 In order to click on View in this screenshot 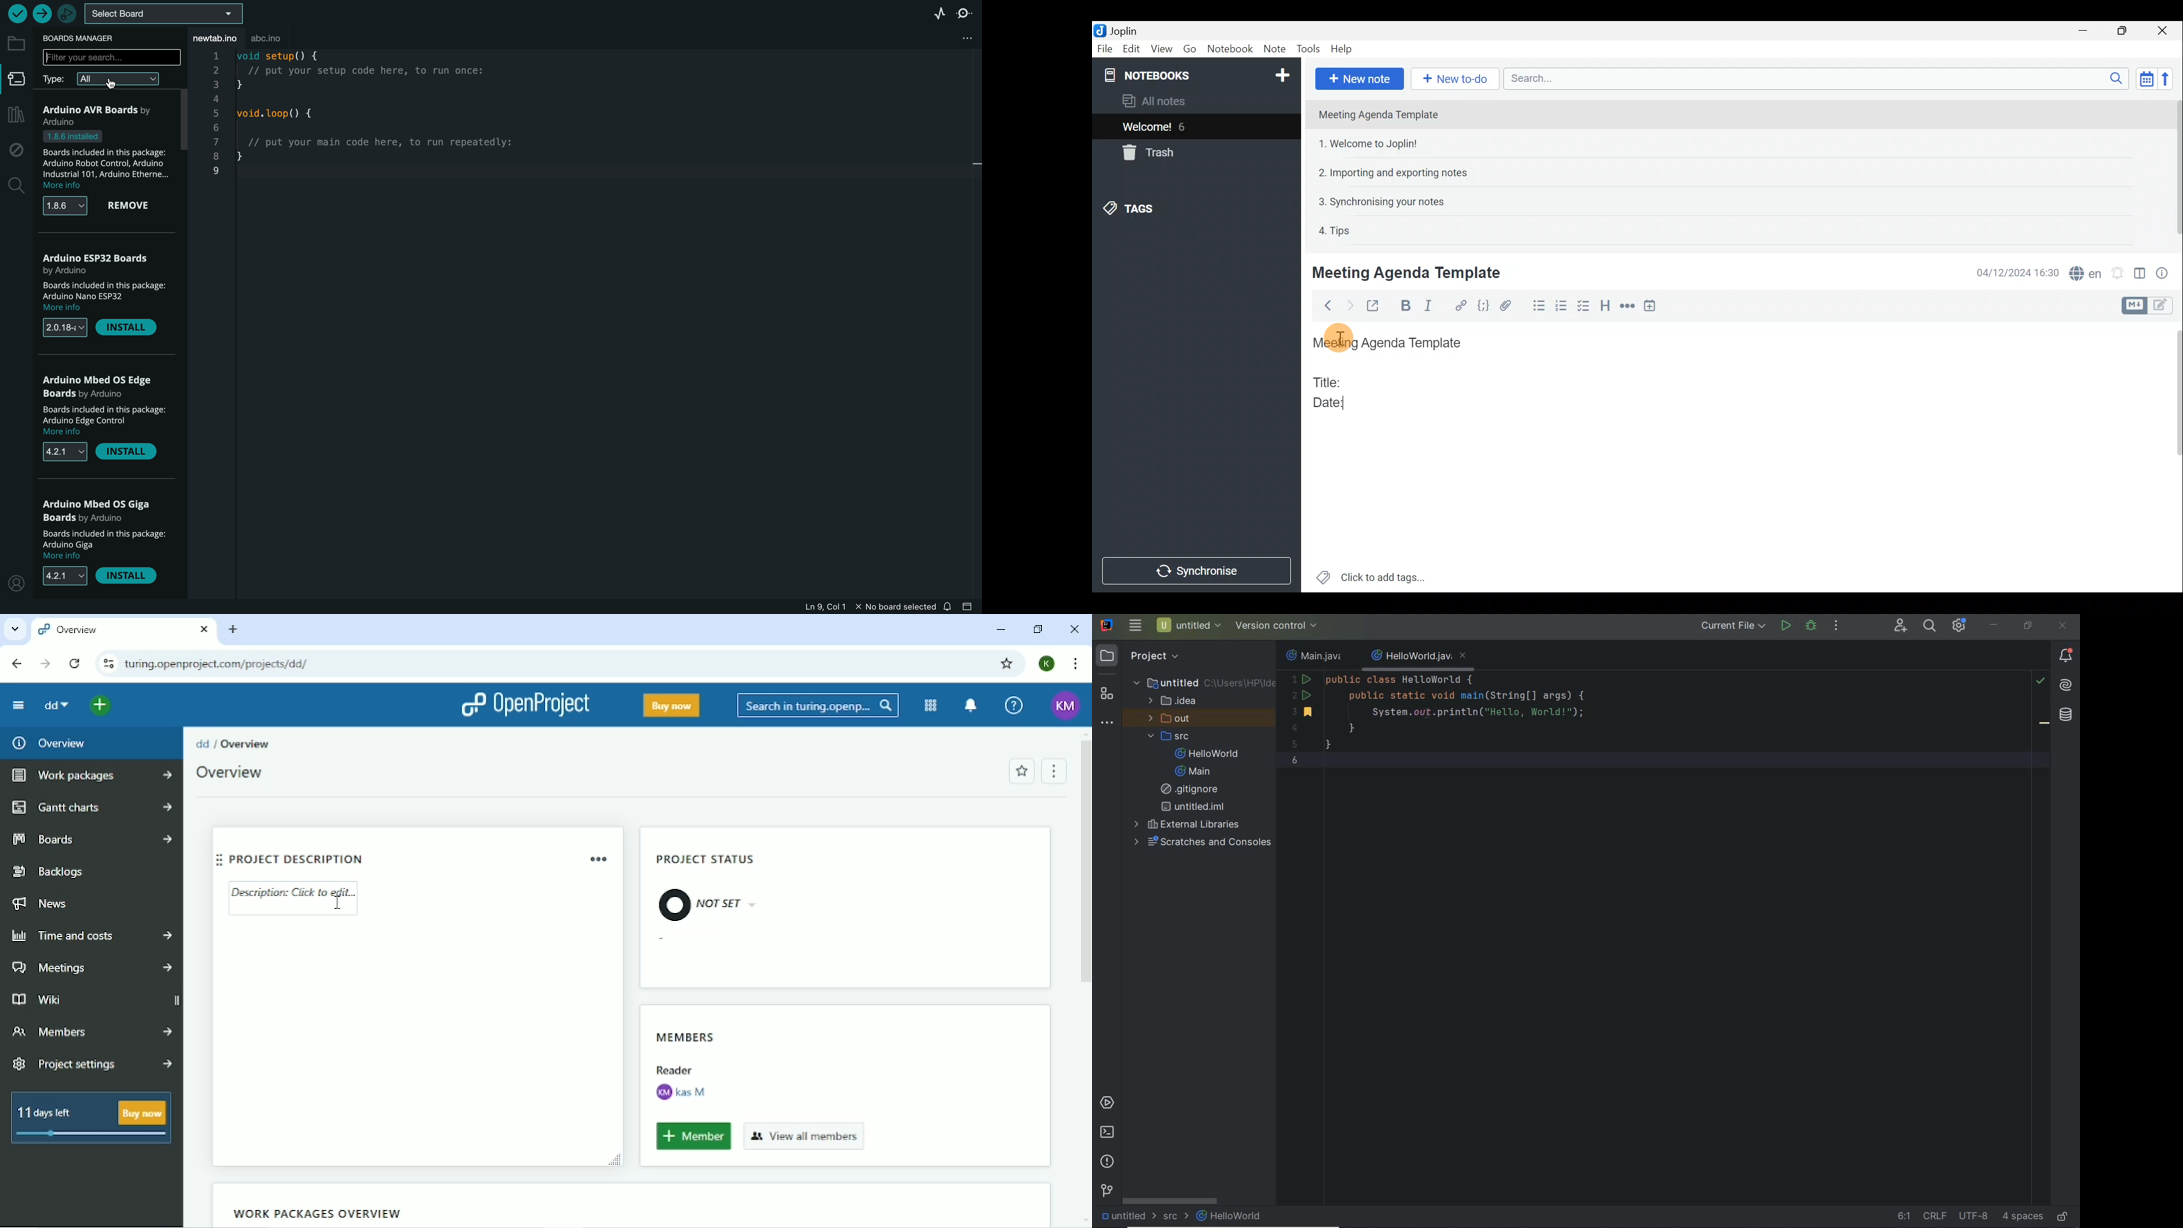, I will do `click(1160, 50)`.